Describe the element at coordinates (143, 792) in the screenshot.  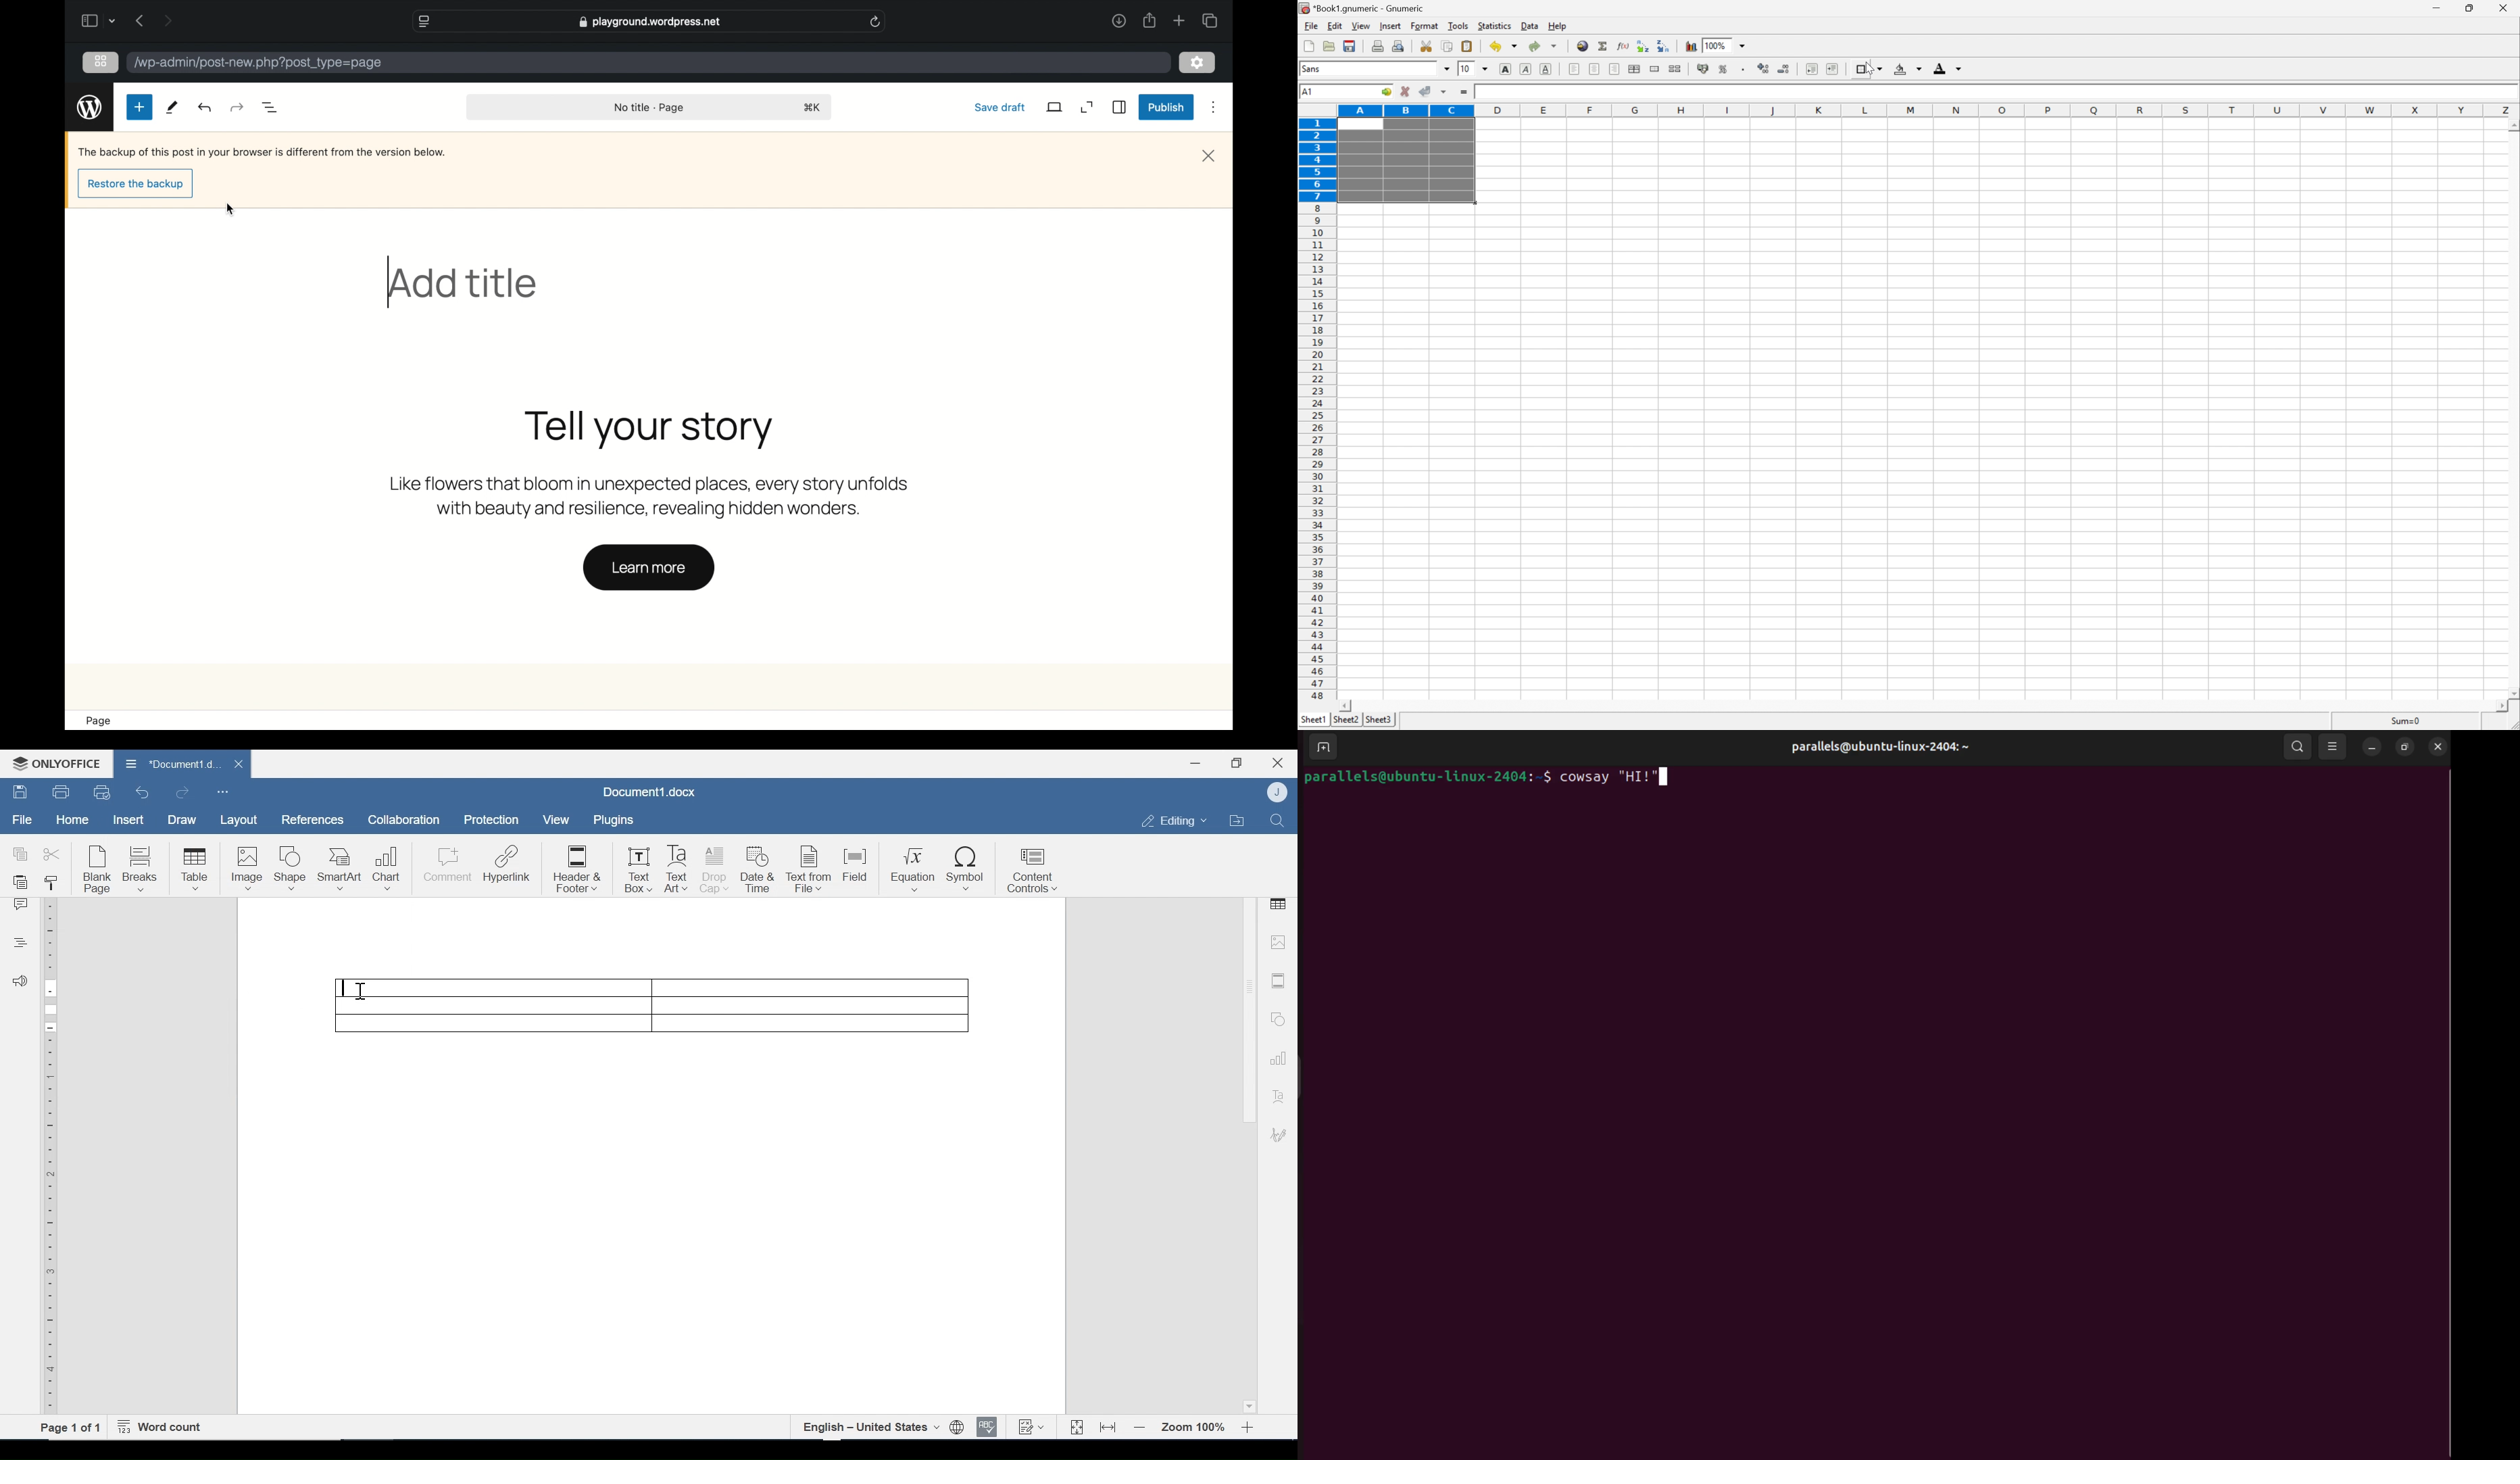
I see `Undo` at that location.